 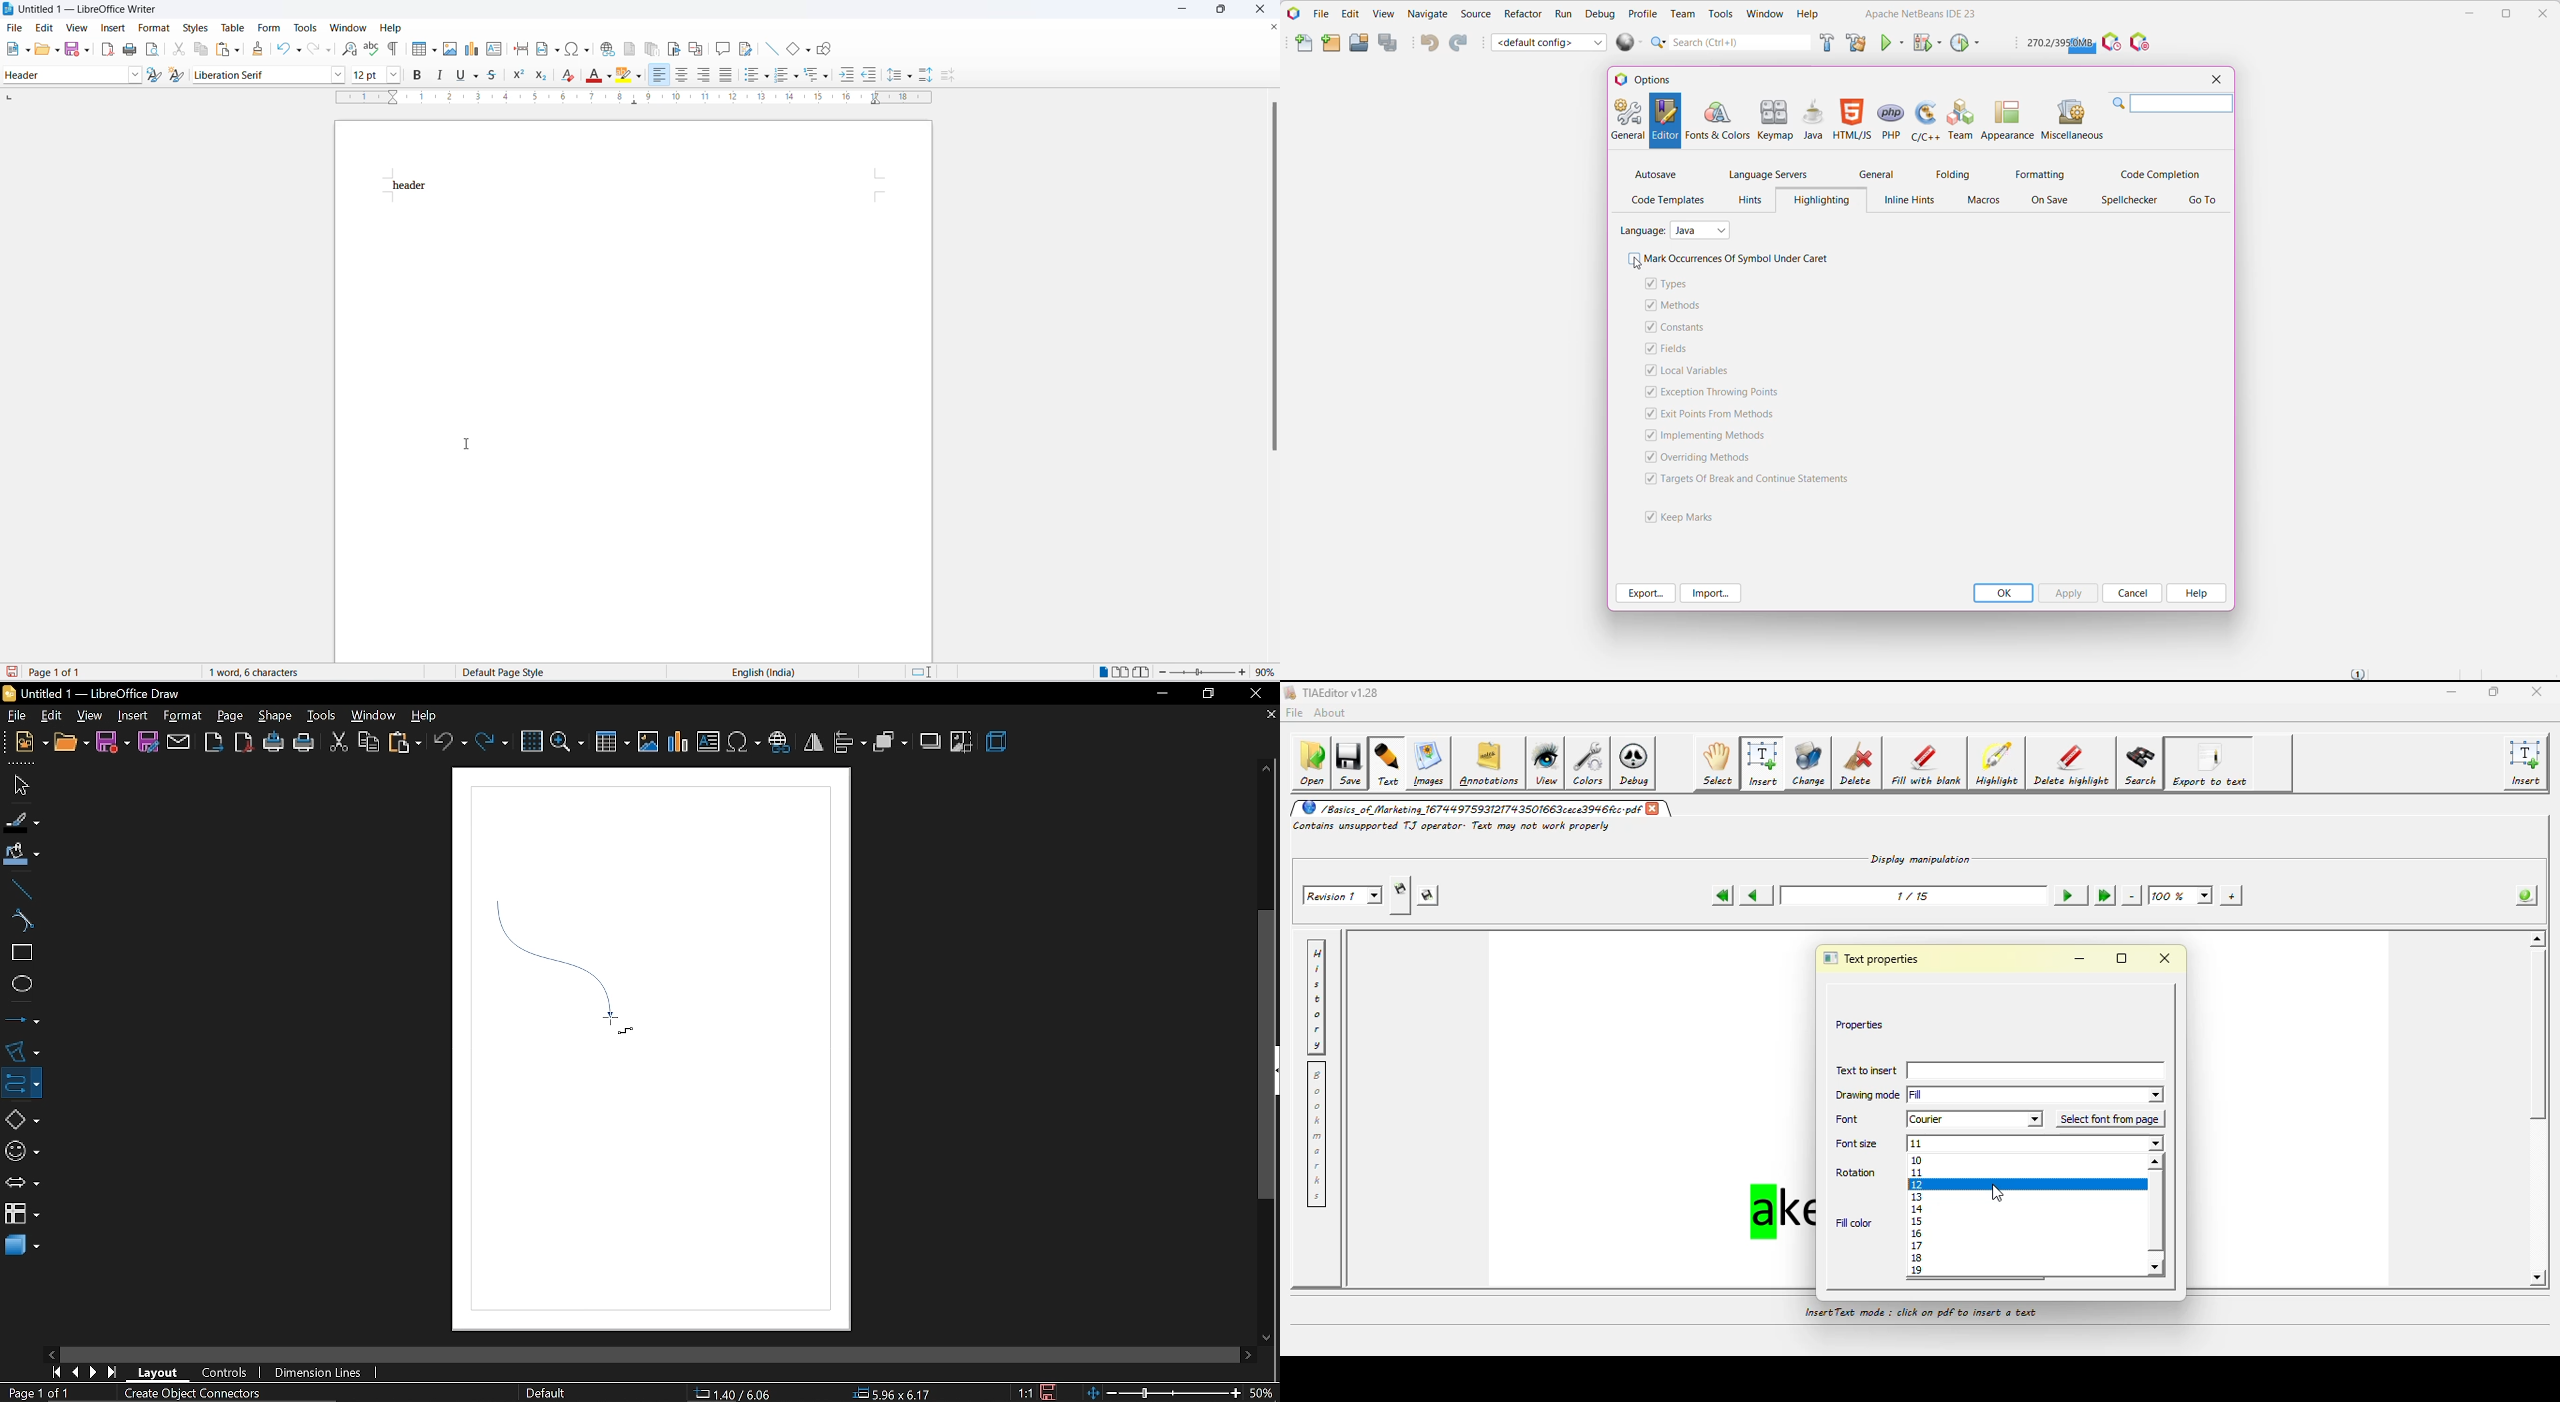 I want to click on move down, so click(x=1269, y=1335).